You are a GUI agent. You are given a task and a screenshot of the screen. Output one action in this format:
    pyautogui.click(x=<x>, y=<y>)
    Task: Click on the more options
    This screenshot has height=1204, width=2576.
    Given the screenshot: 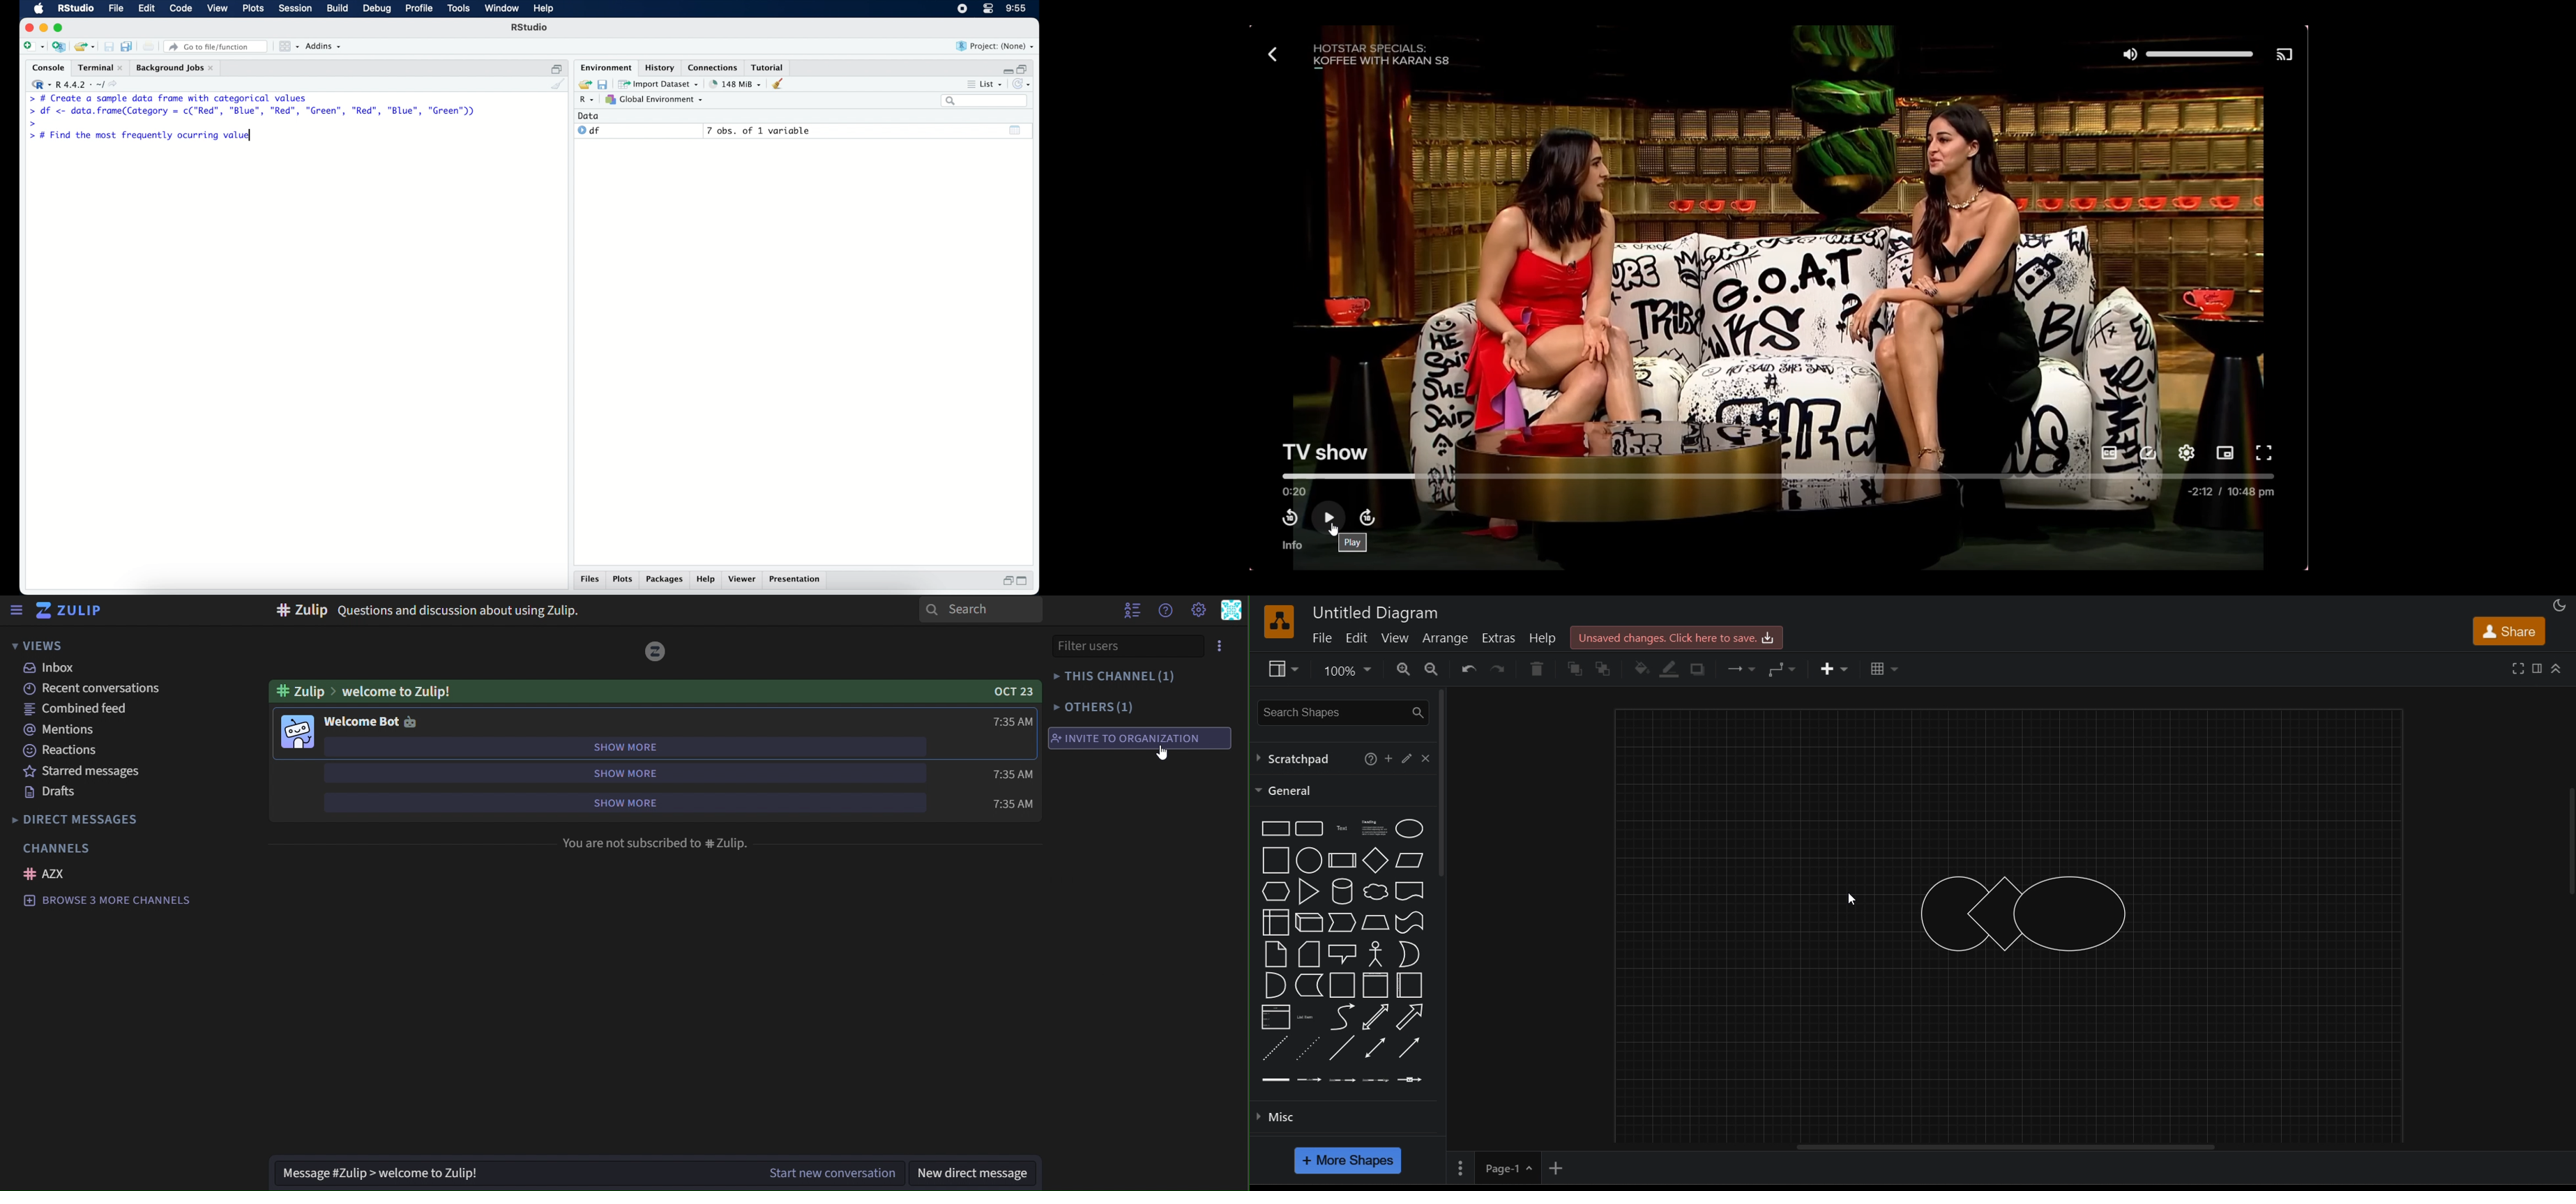 What is the action you would take?
    pyautogui.click(x=969, y=83)
    